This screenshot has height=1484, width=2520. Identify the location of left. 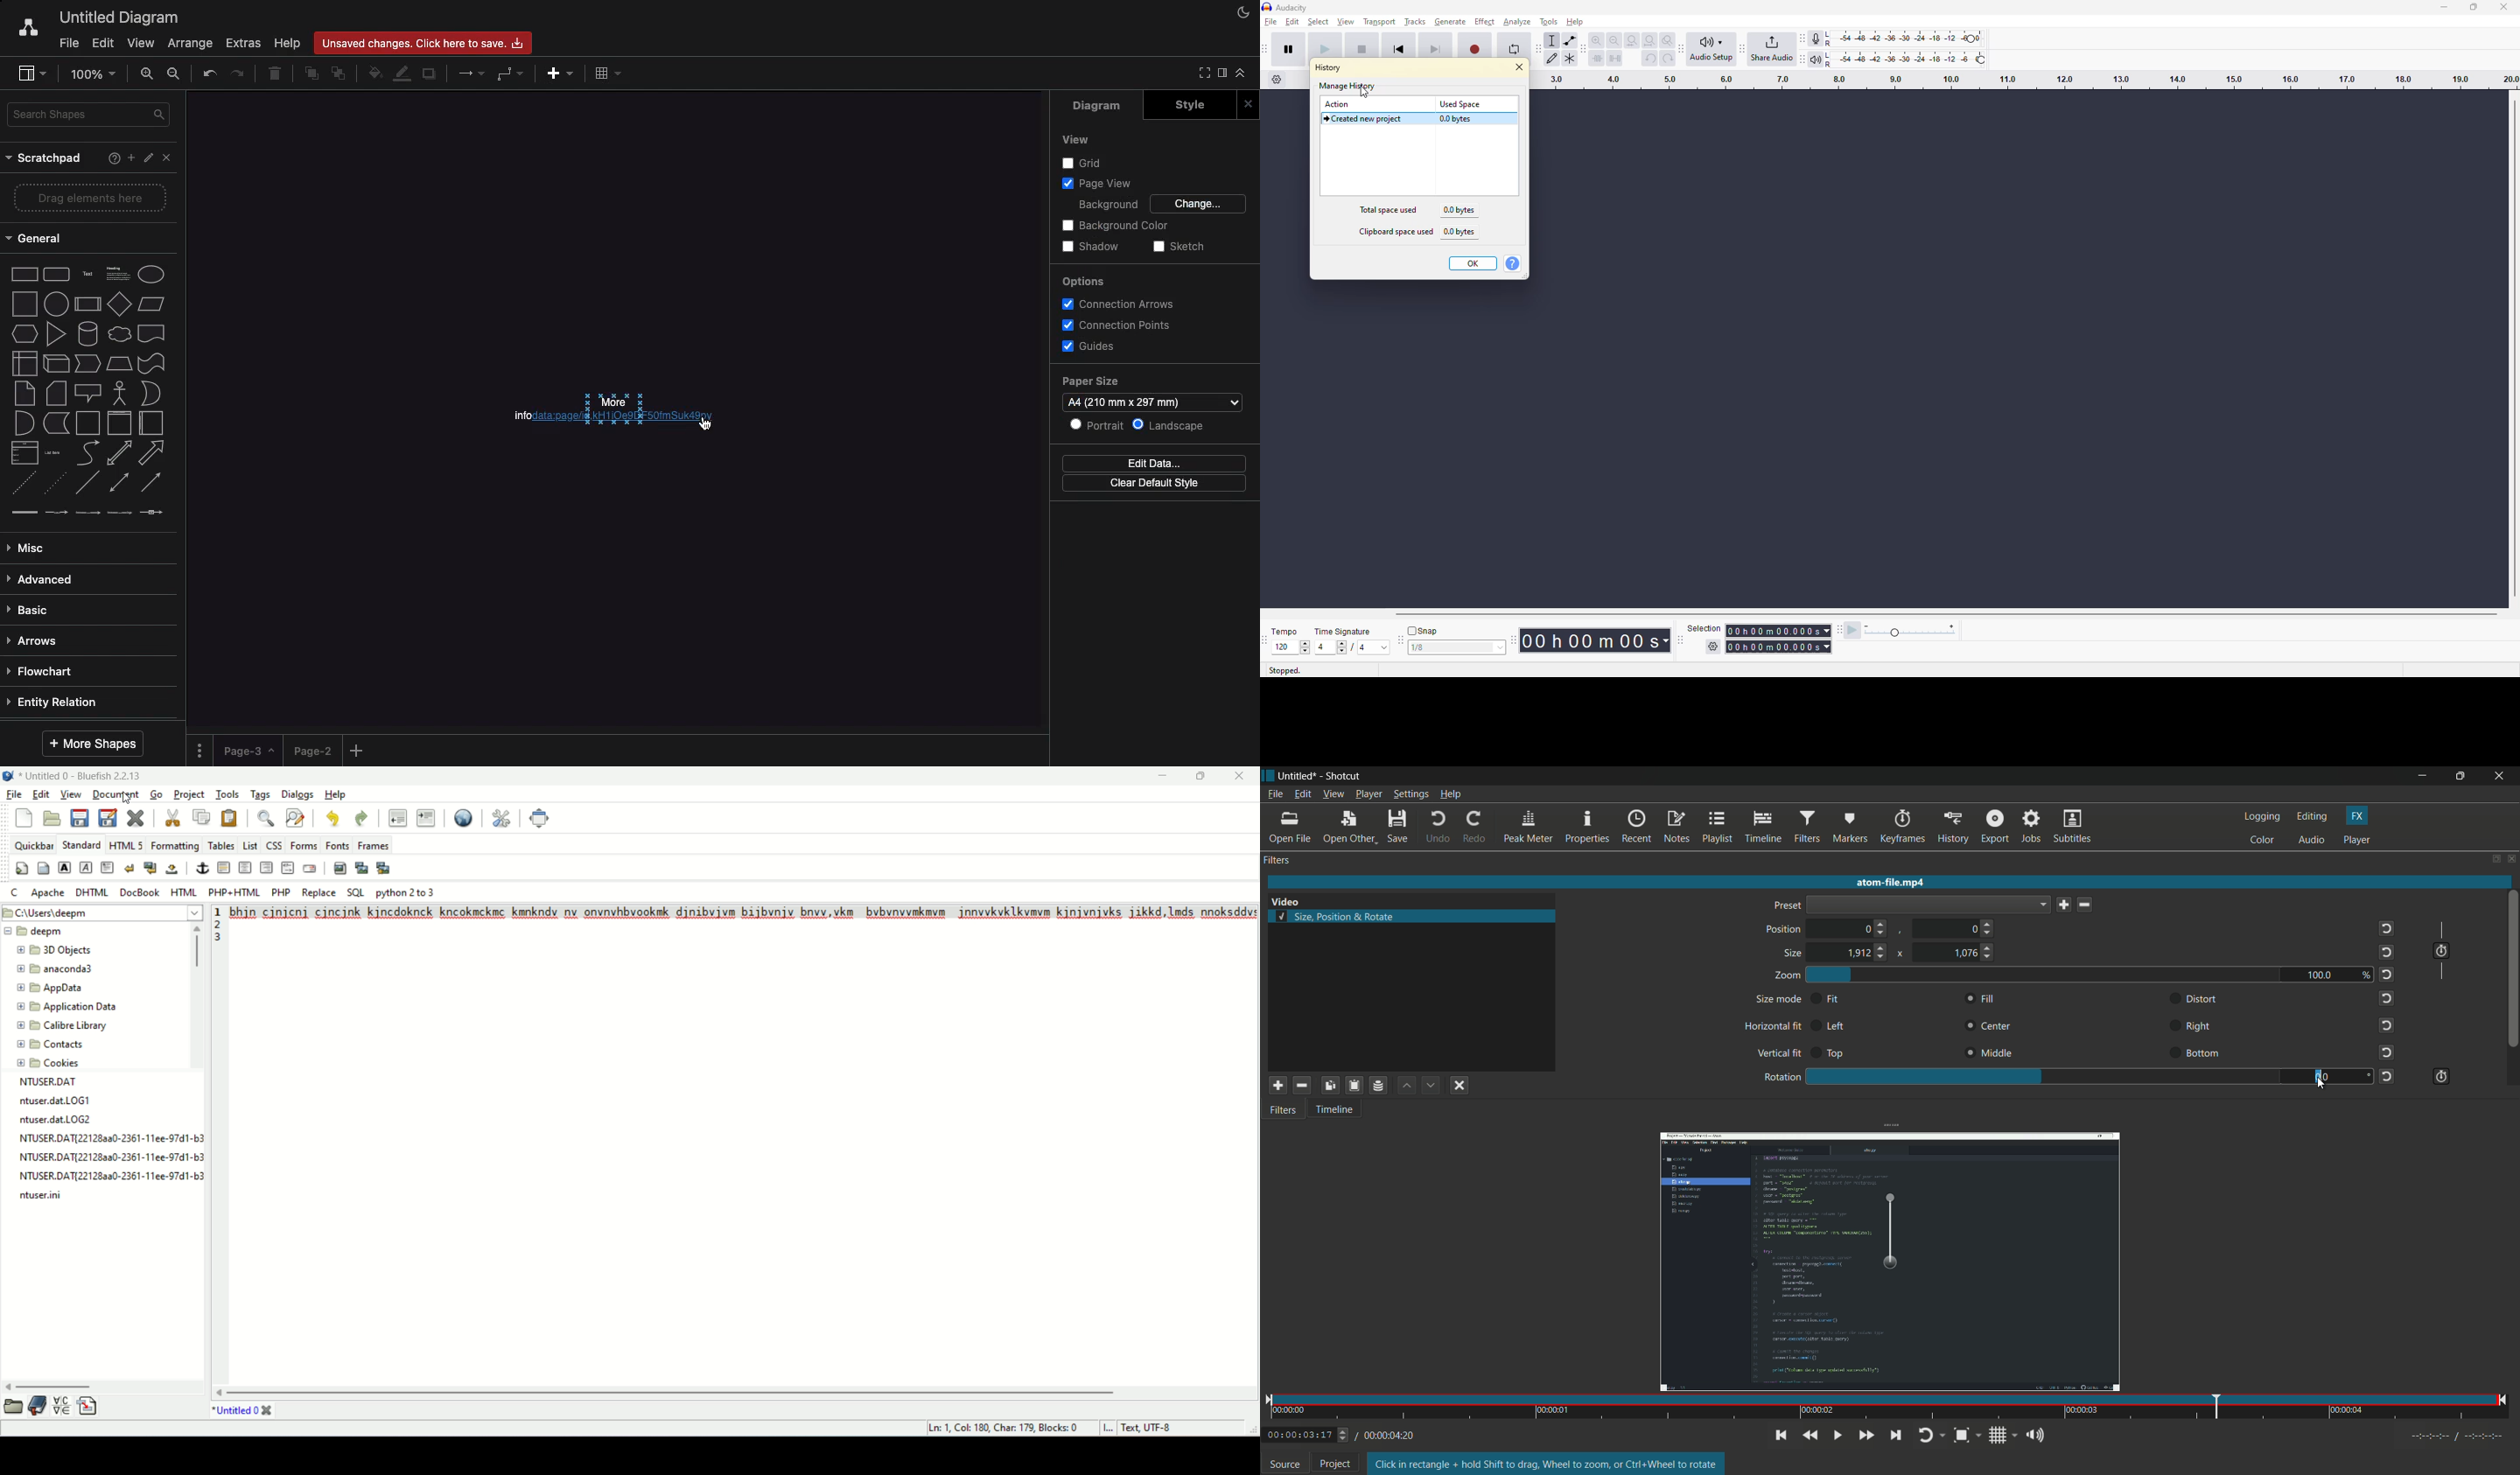
(1836, 1027).